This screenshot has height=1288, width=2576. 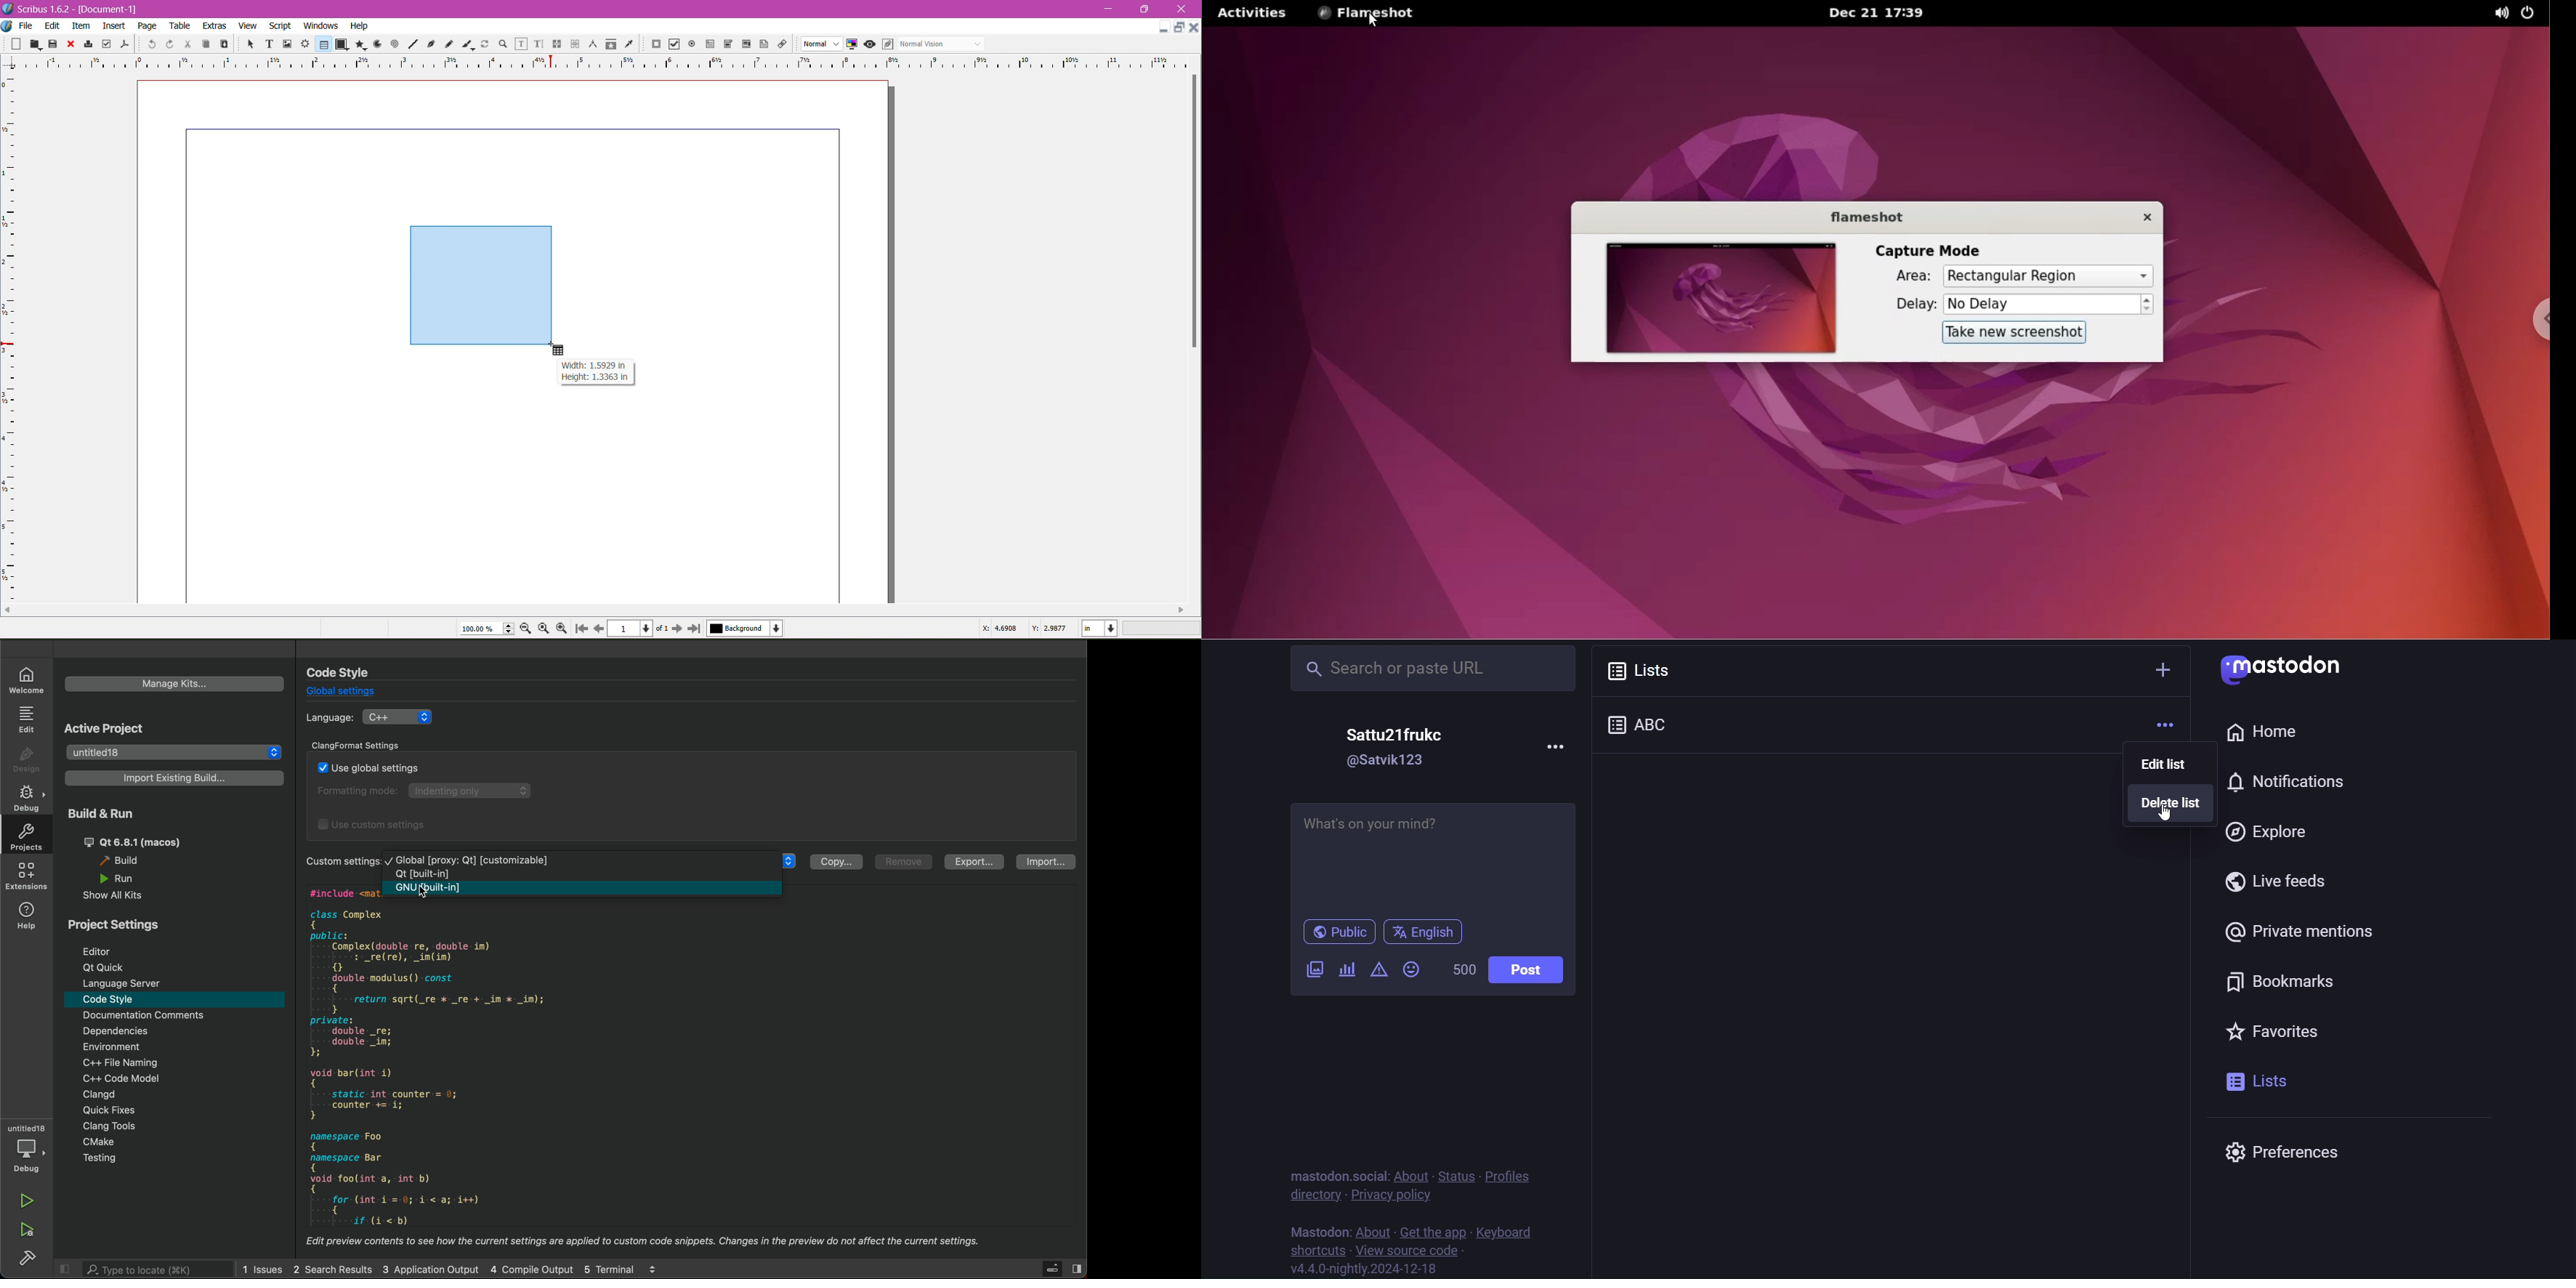 What do you see at coordinates (999, 629) in the screenshot?
I see `X: 4.6908` at bounding box center [999, 629].